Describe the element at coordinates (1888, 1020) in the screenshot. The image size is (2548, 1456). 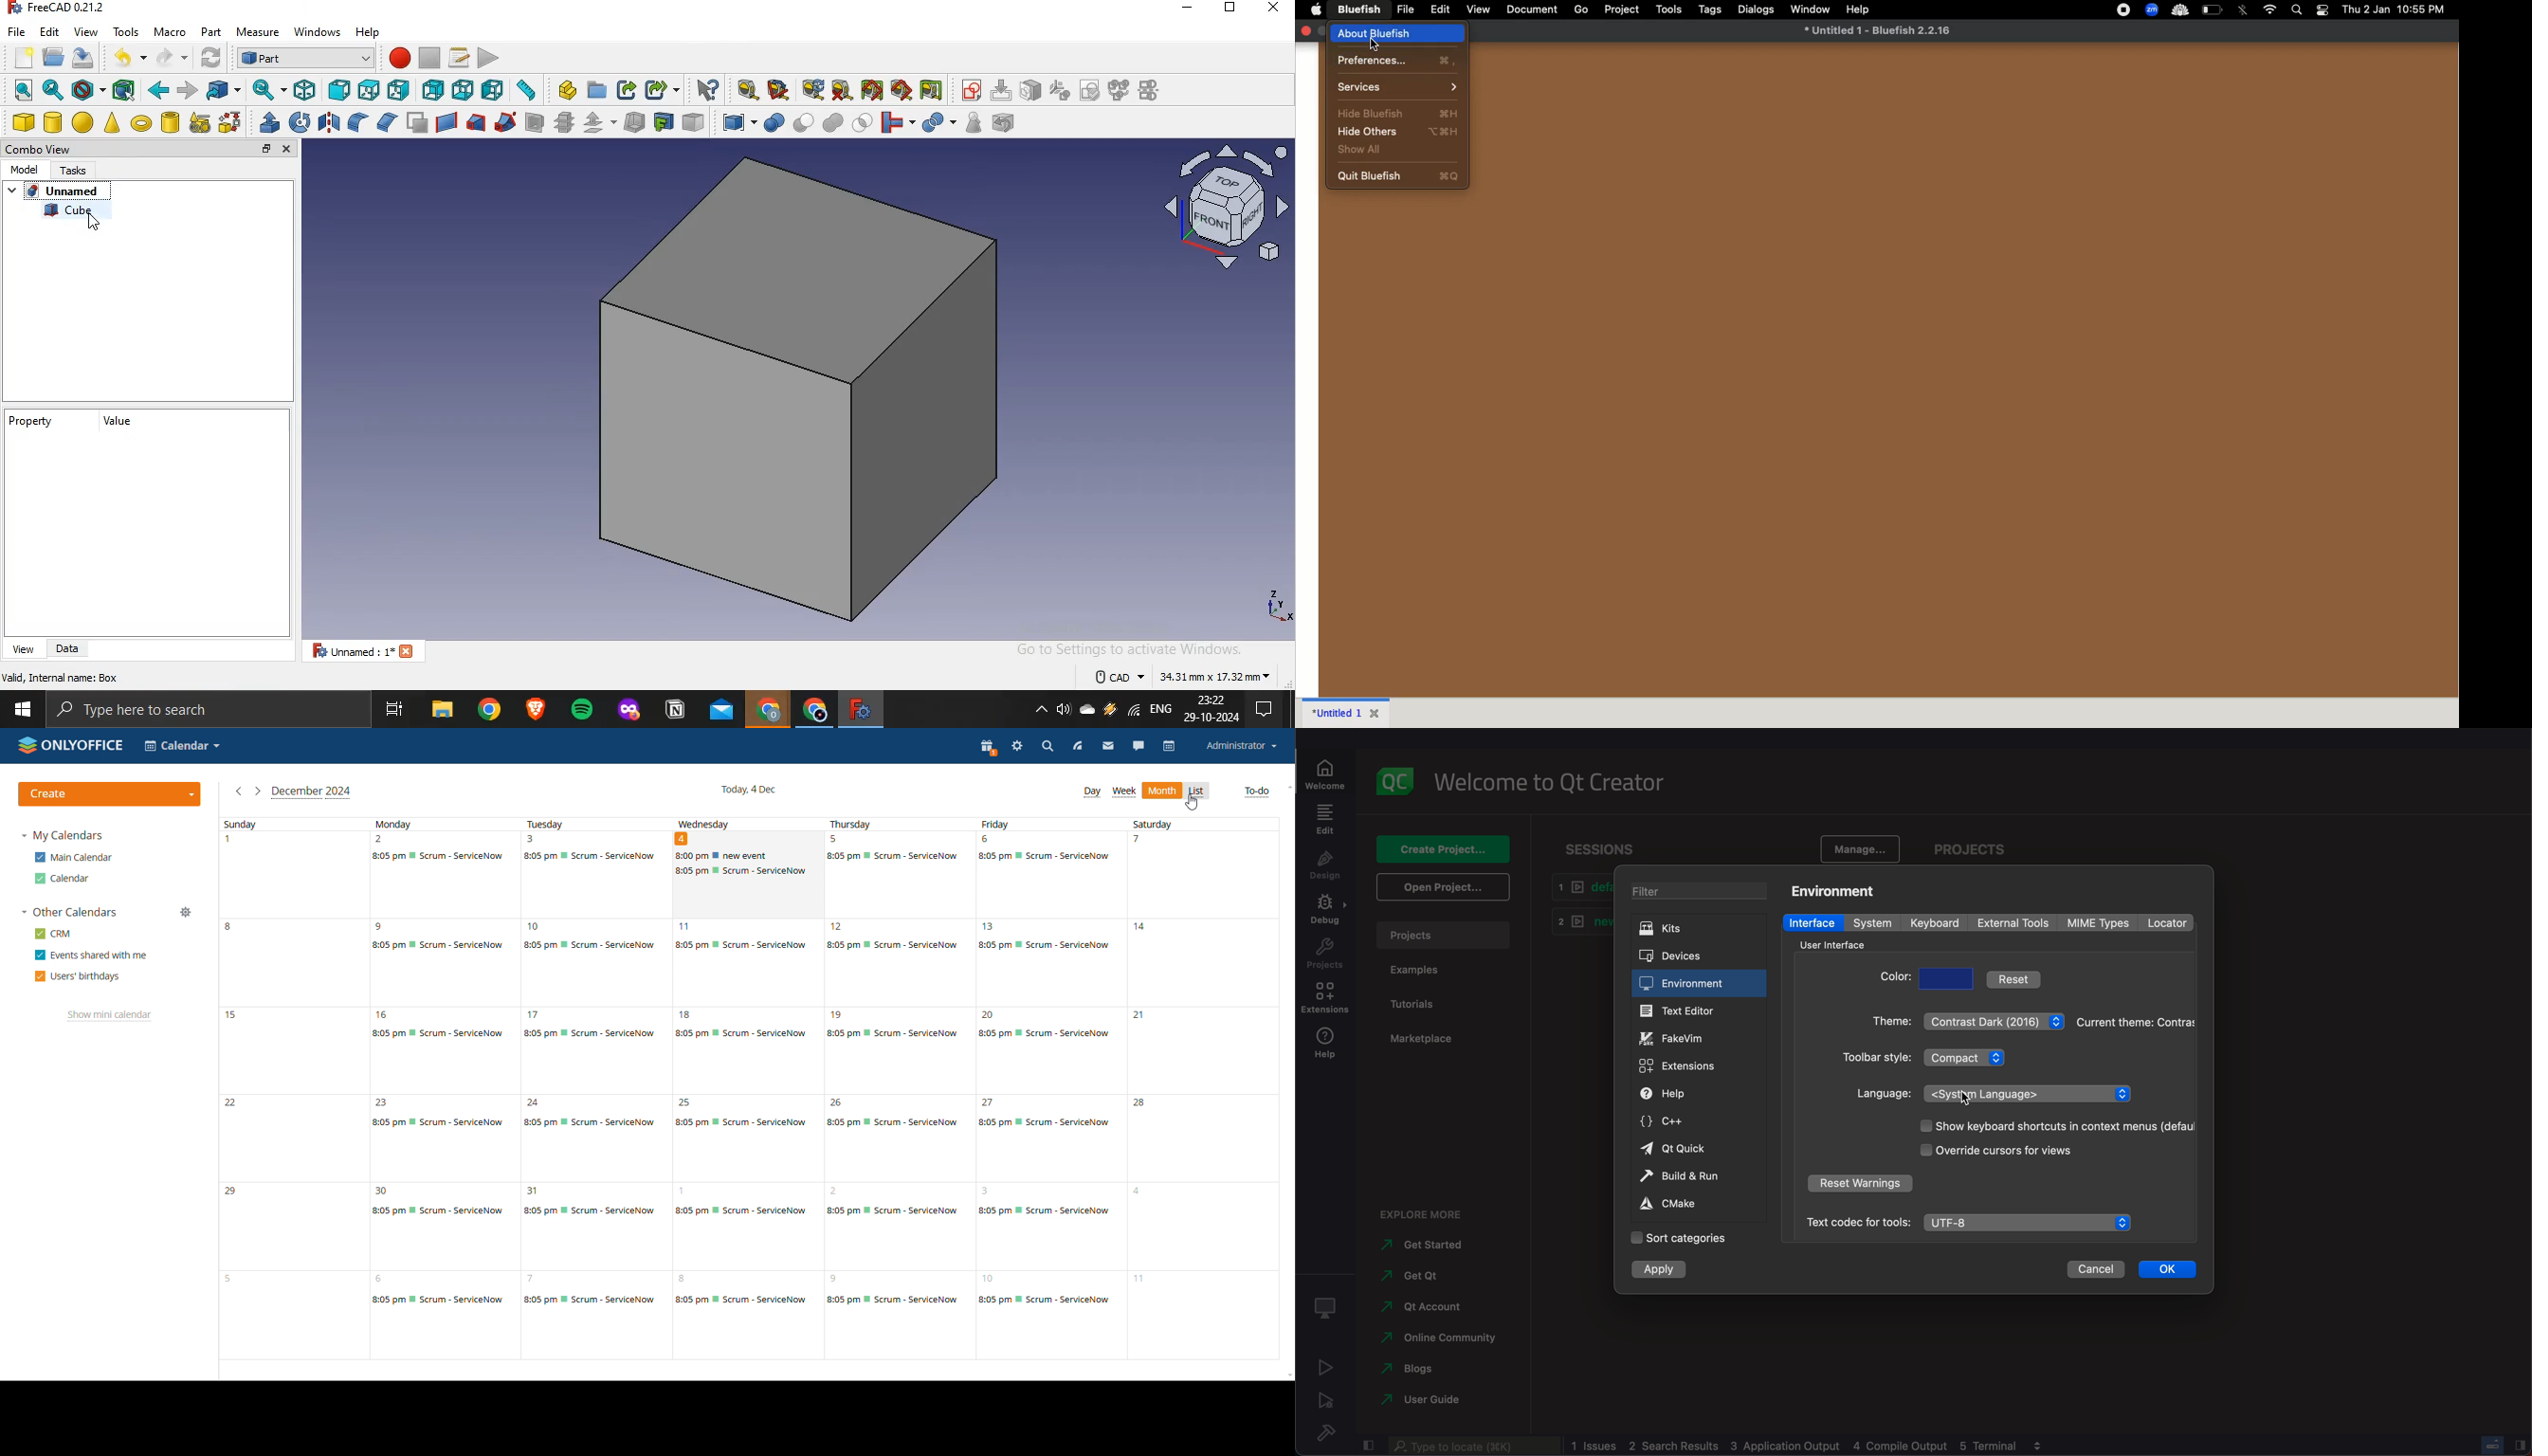
I see `theme` at that location.